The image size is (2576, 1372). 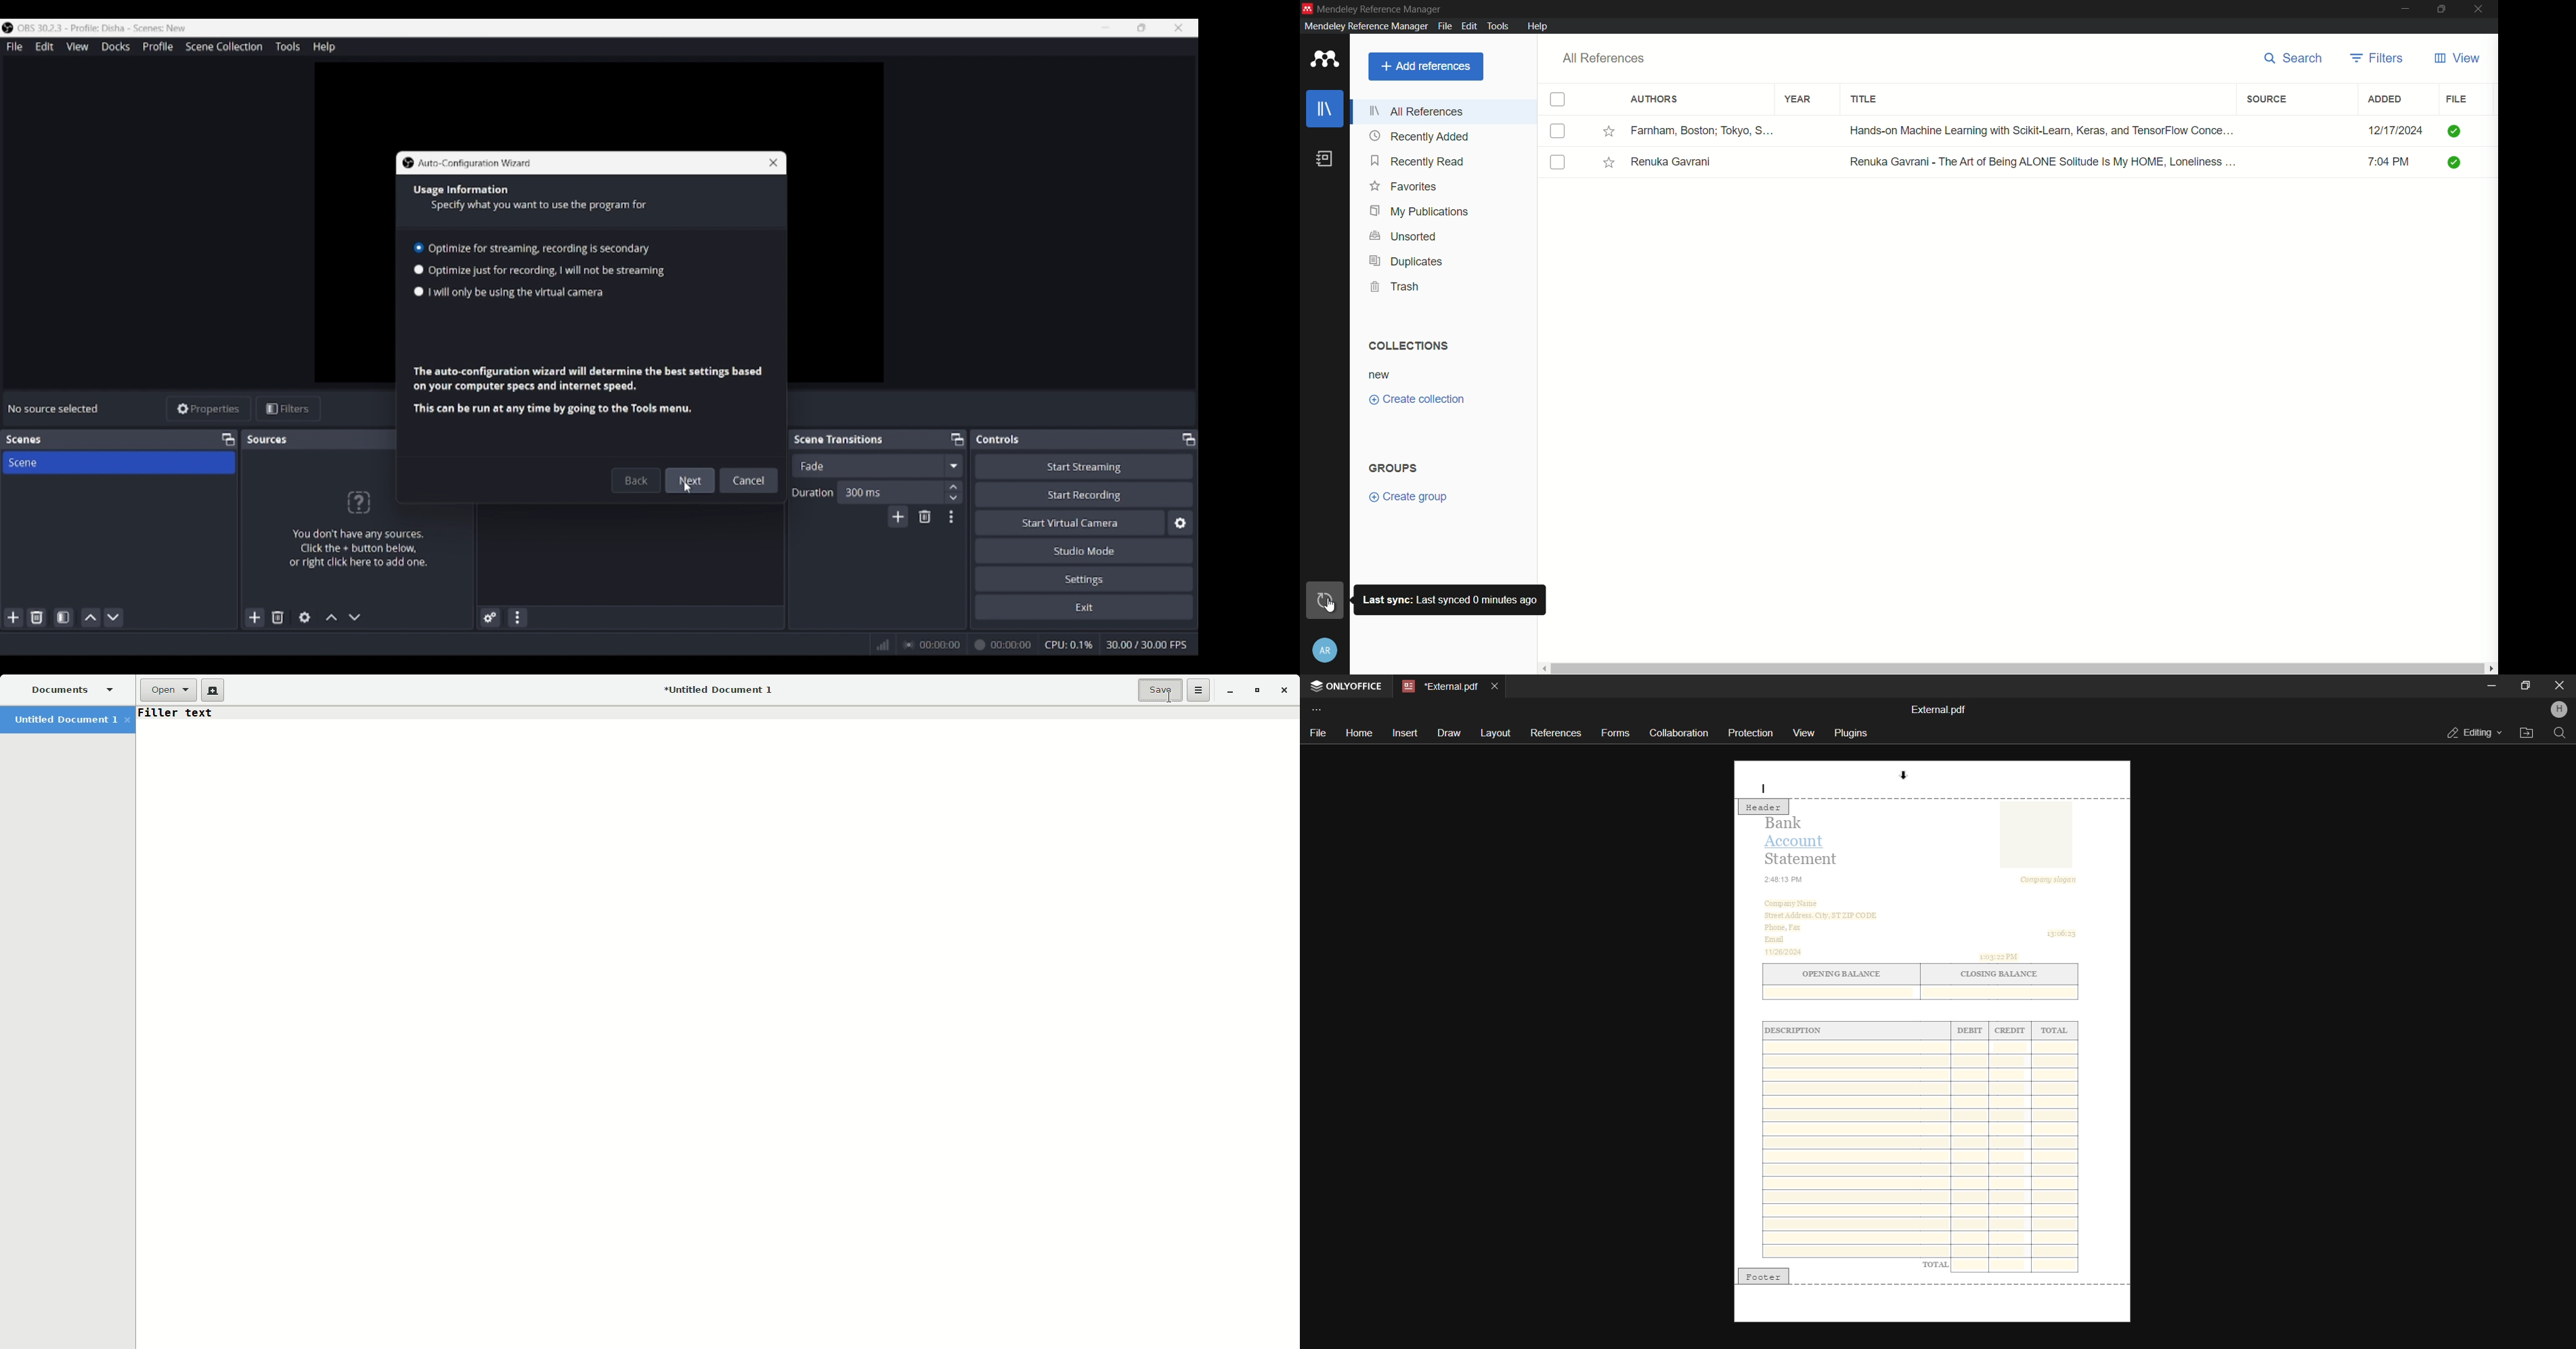 I want to click on Start streaming, so click(x=1085, y=466).